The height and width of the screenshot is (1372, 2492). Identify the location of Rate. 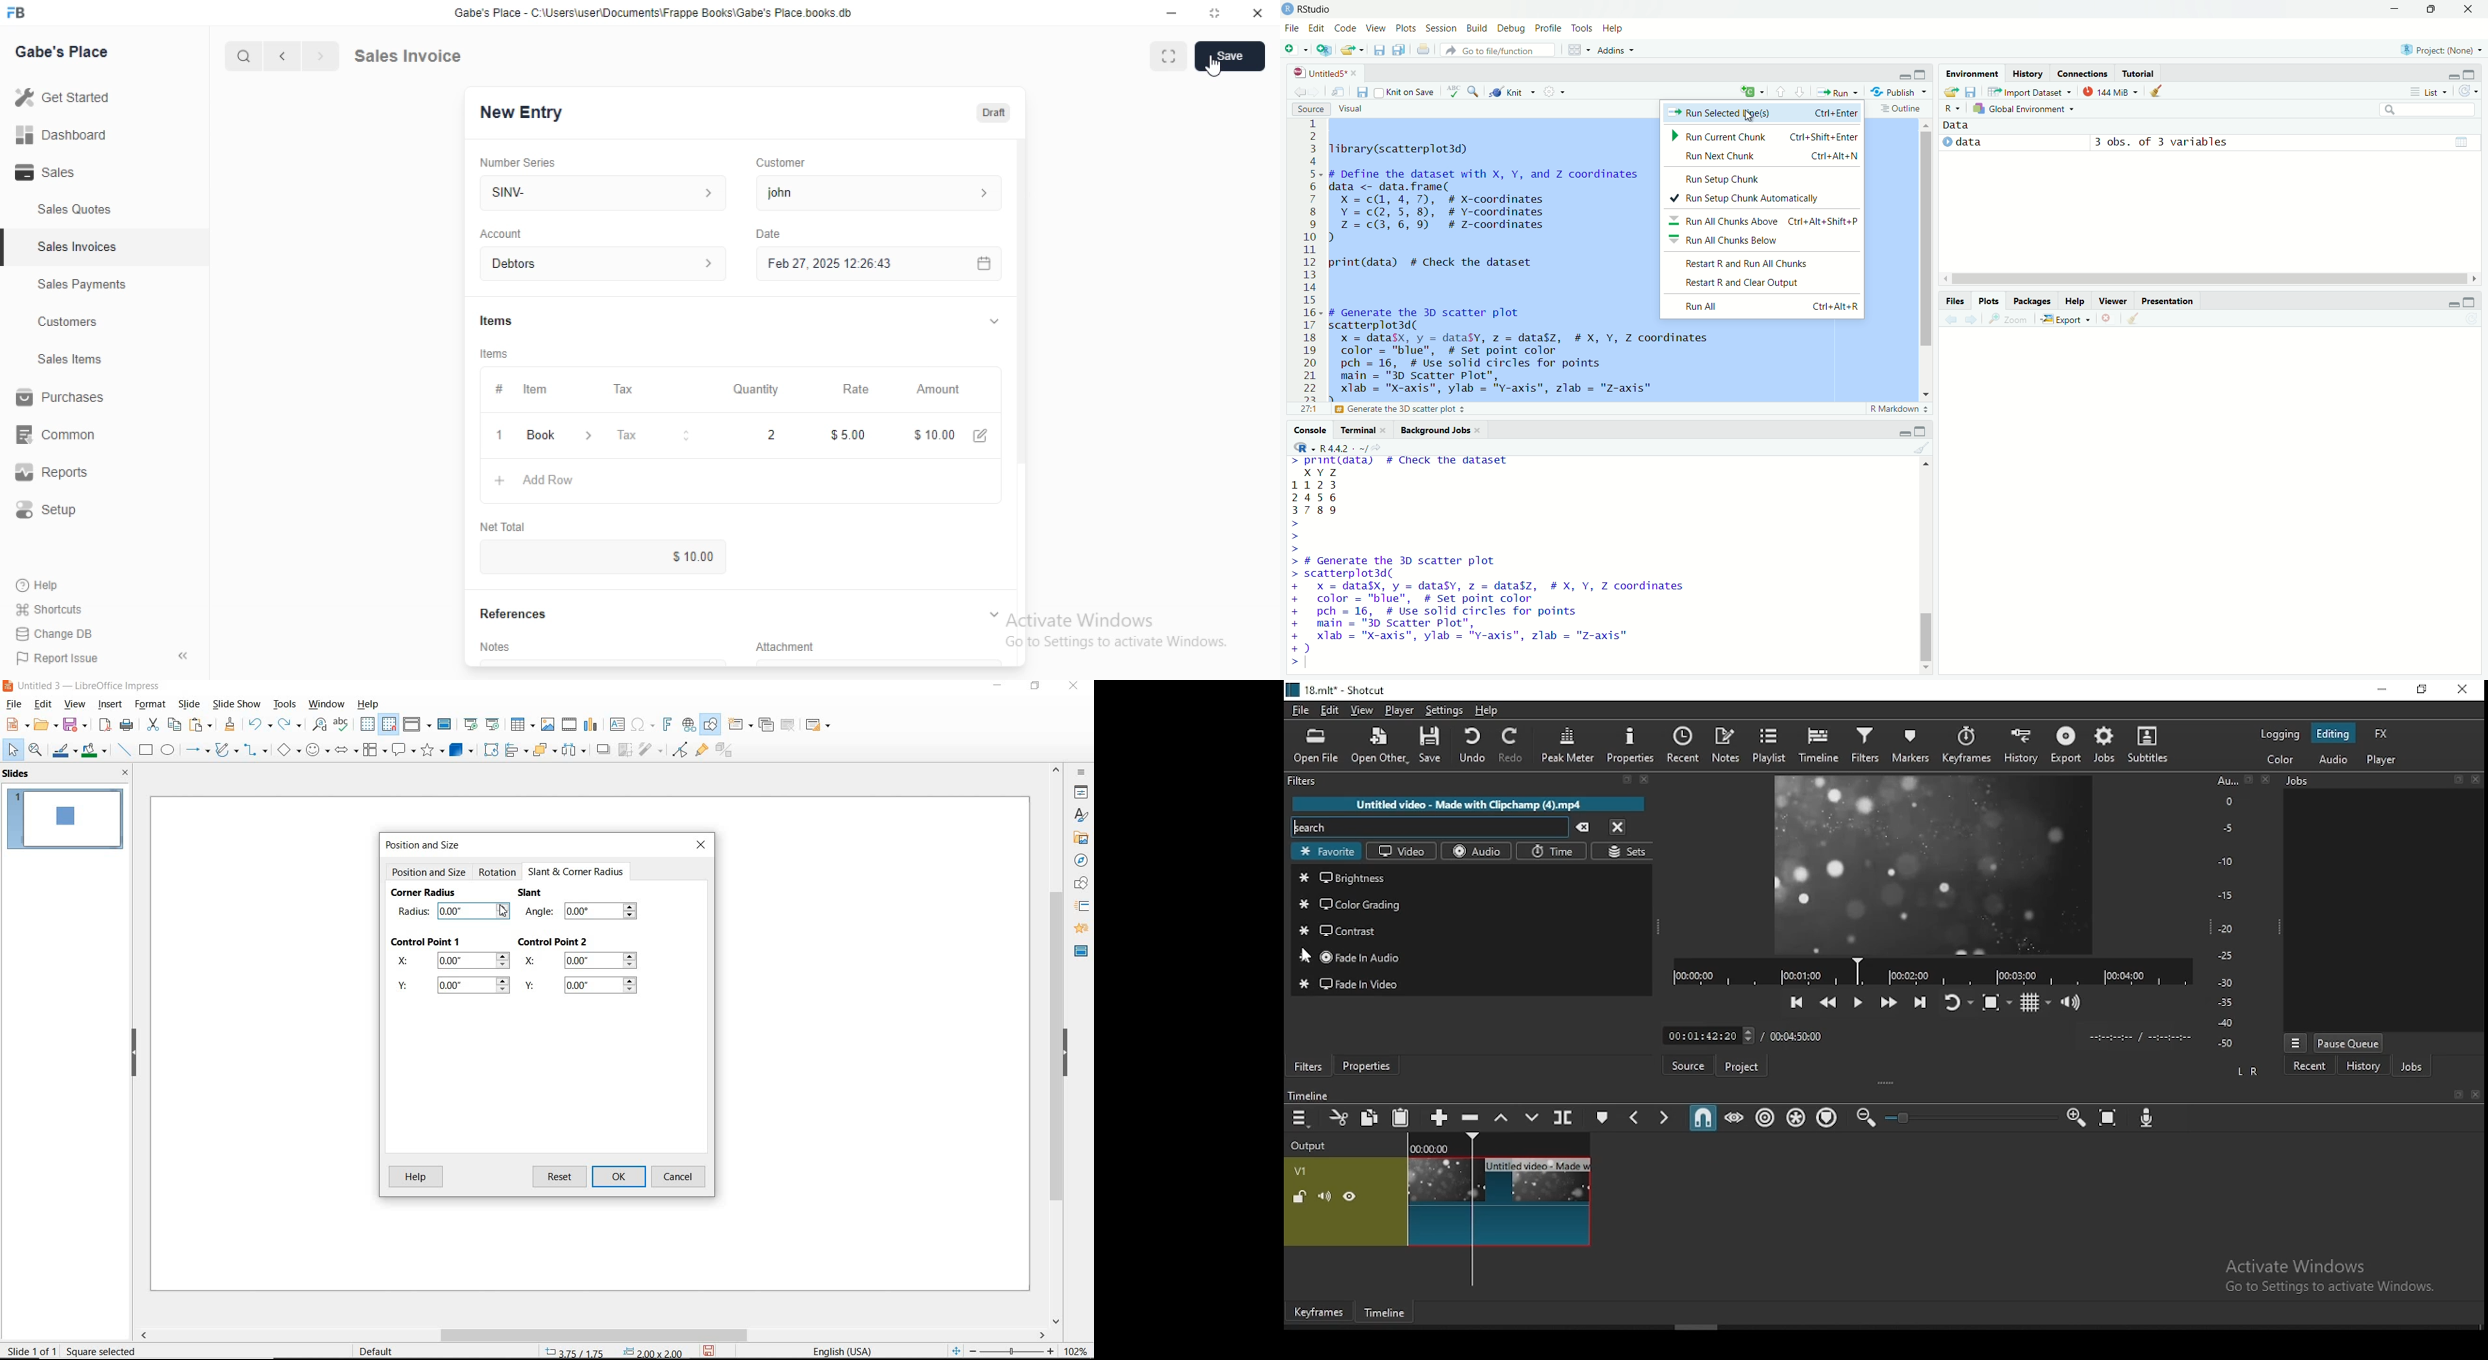
(861, 388).